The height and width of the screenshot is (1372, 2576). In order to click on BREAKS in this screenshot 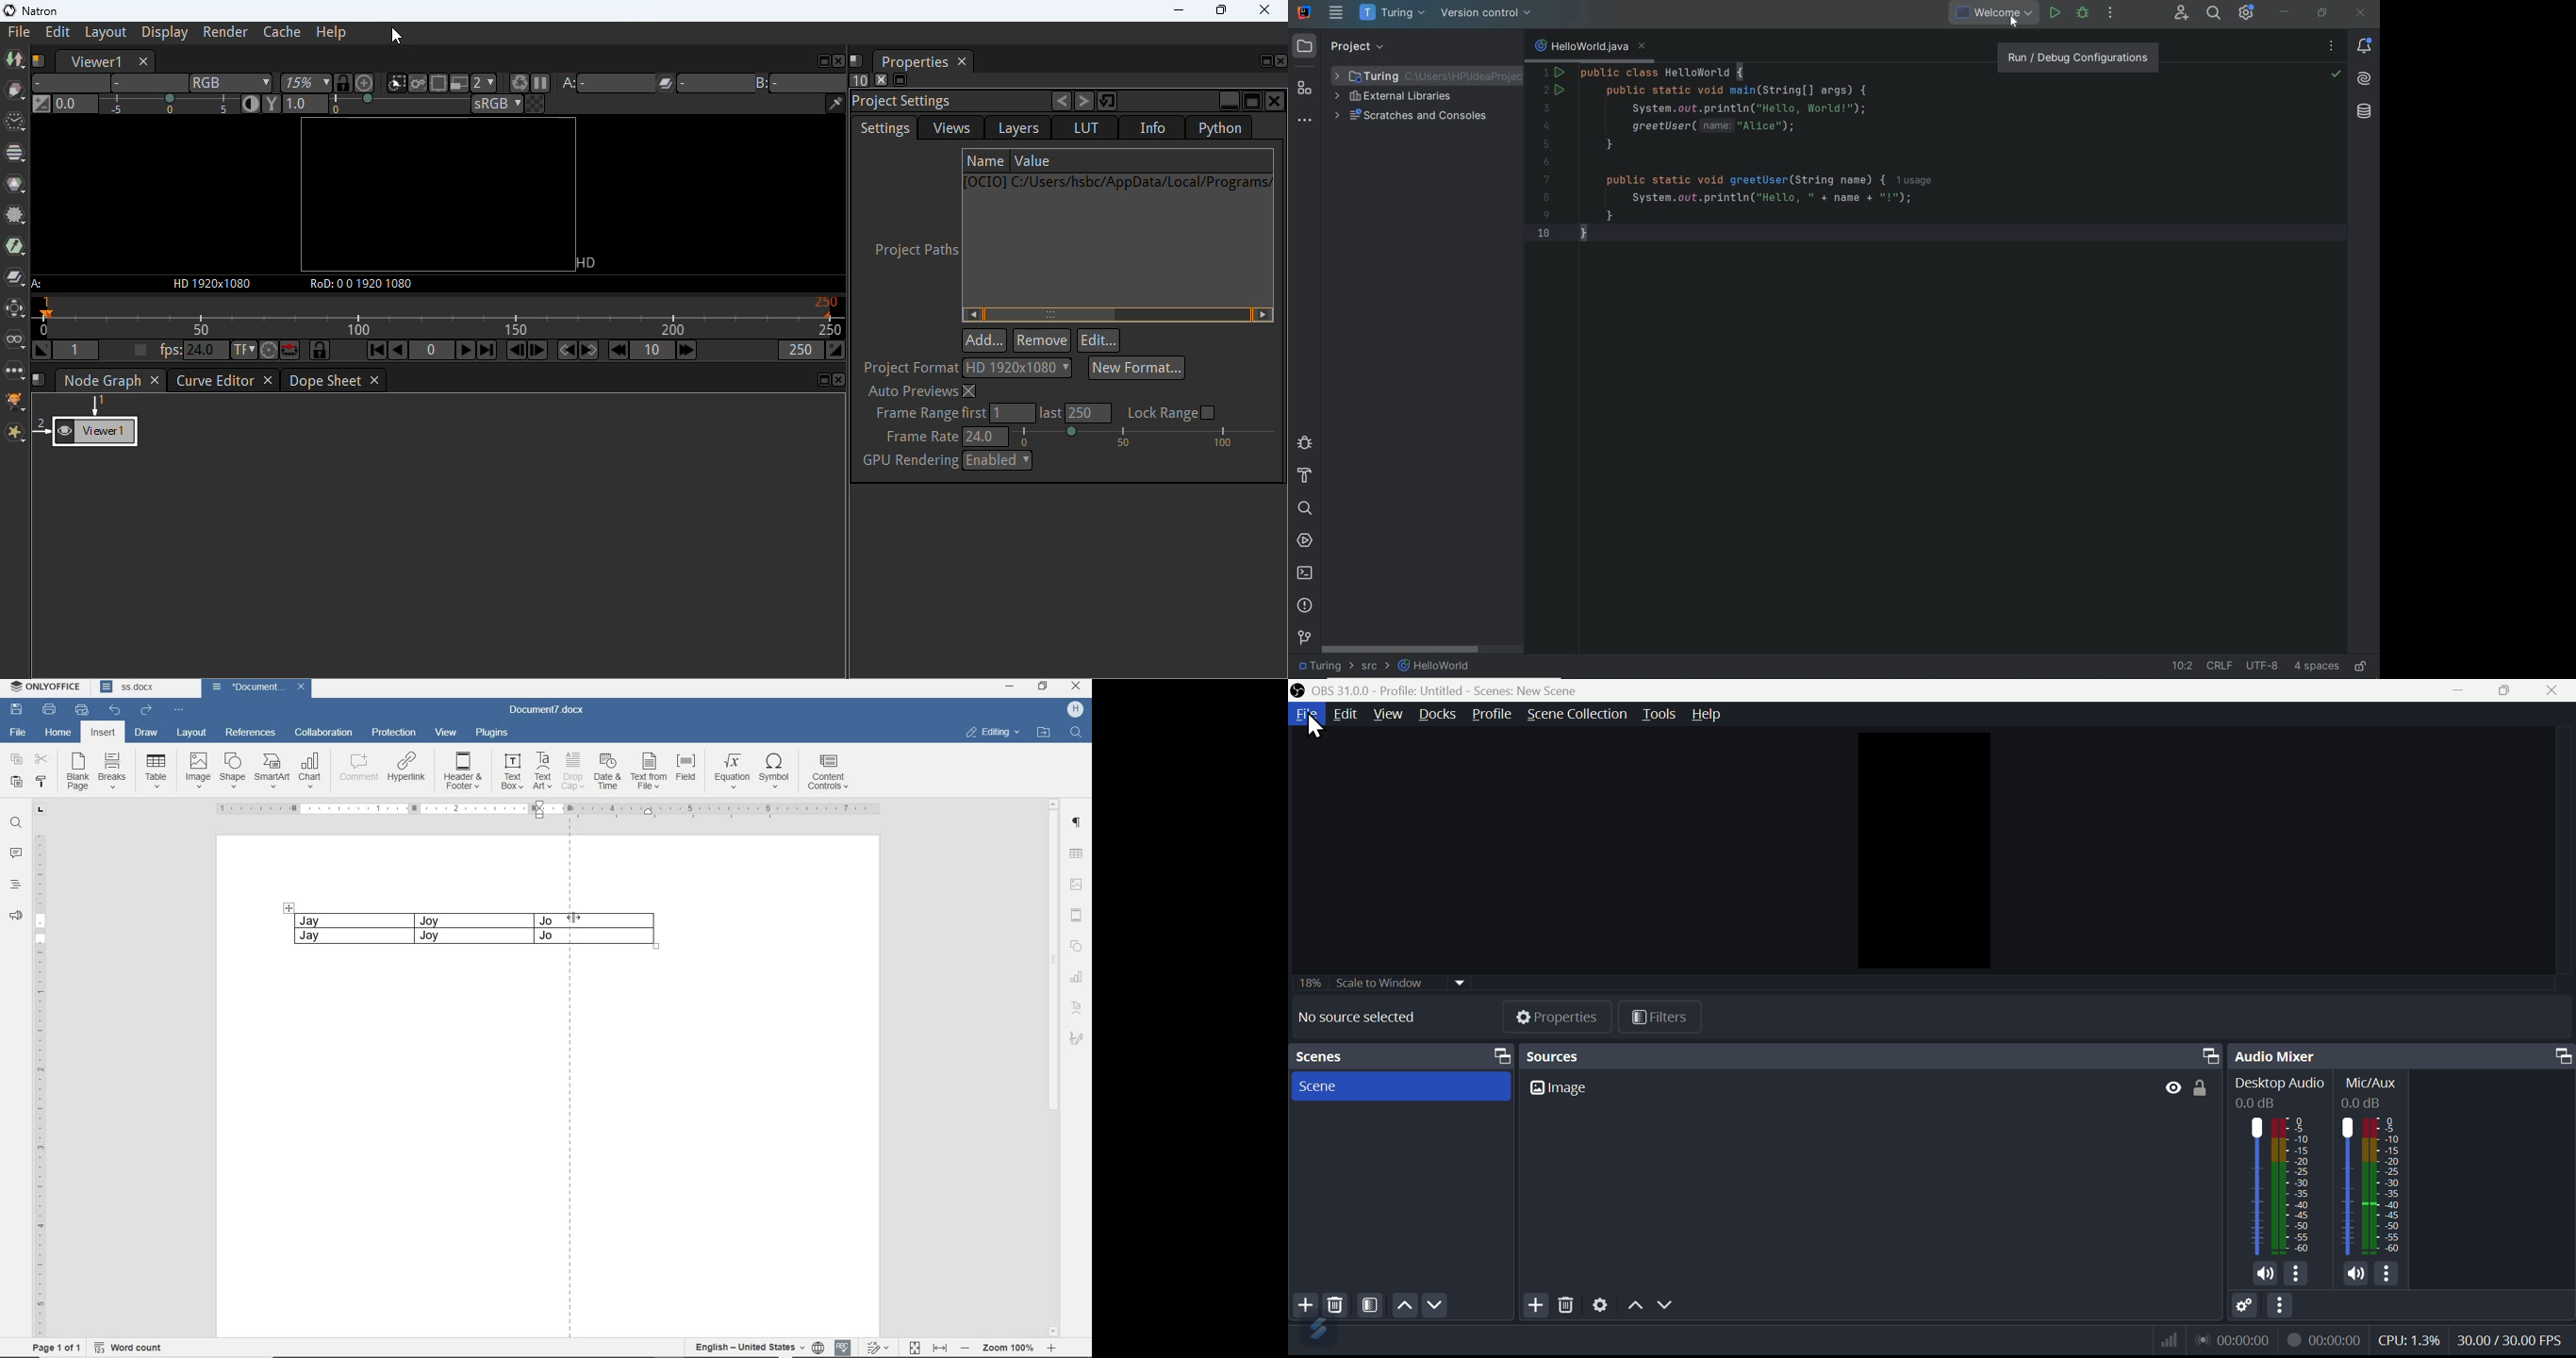, I will do `click(112, 768)`.